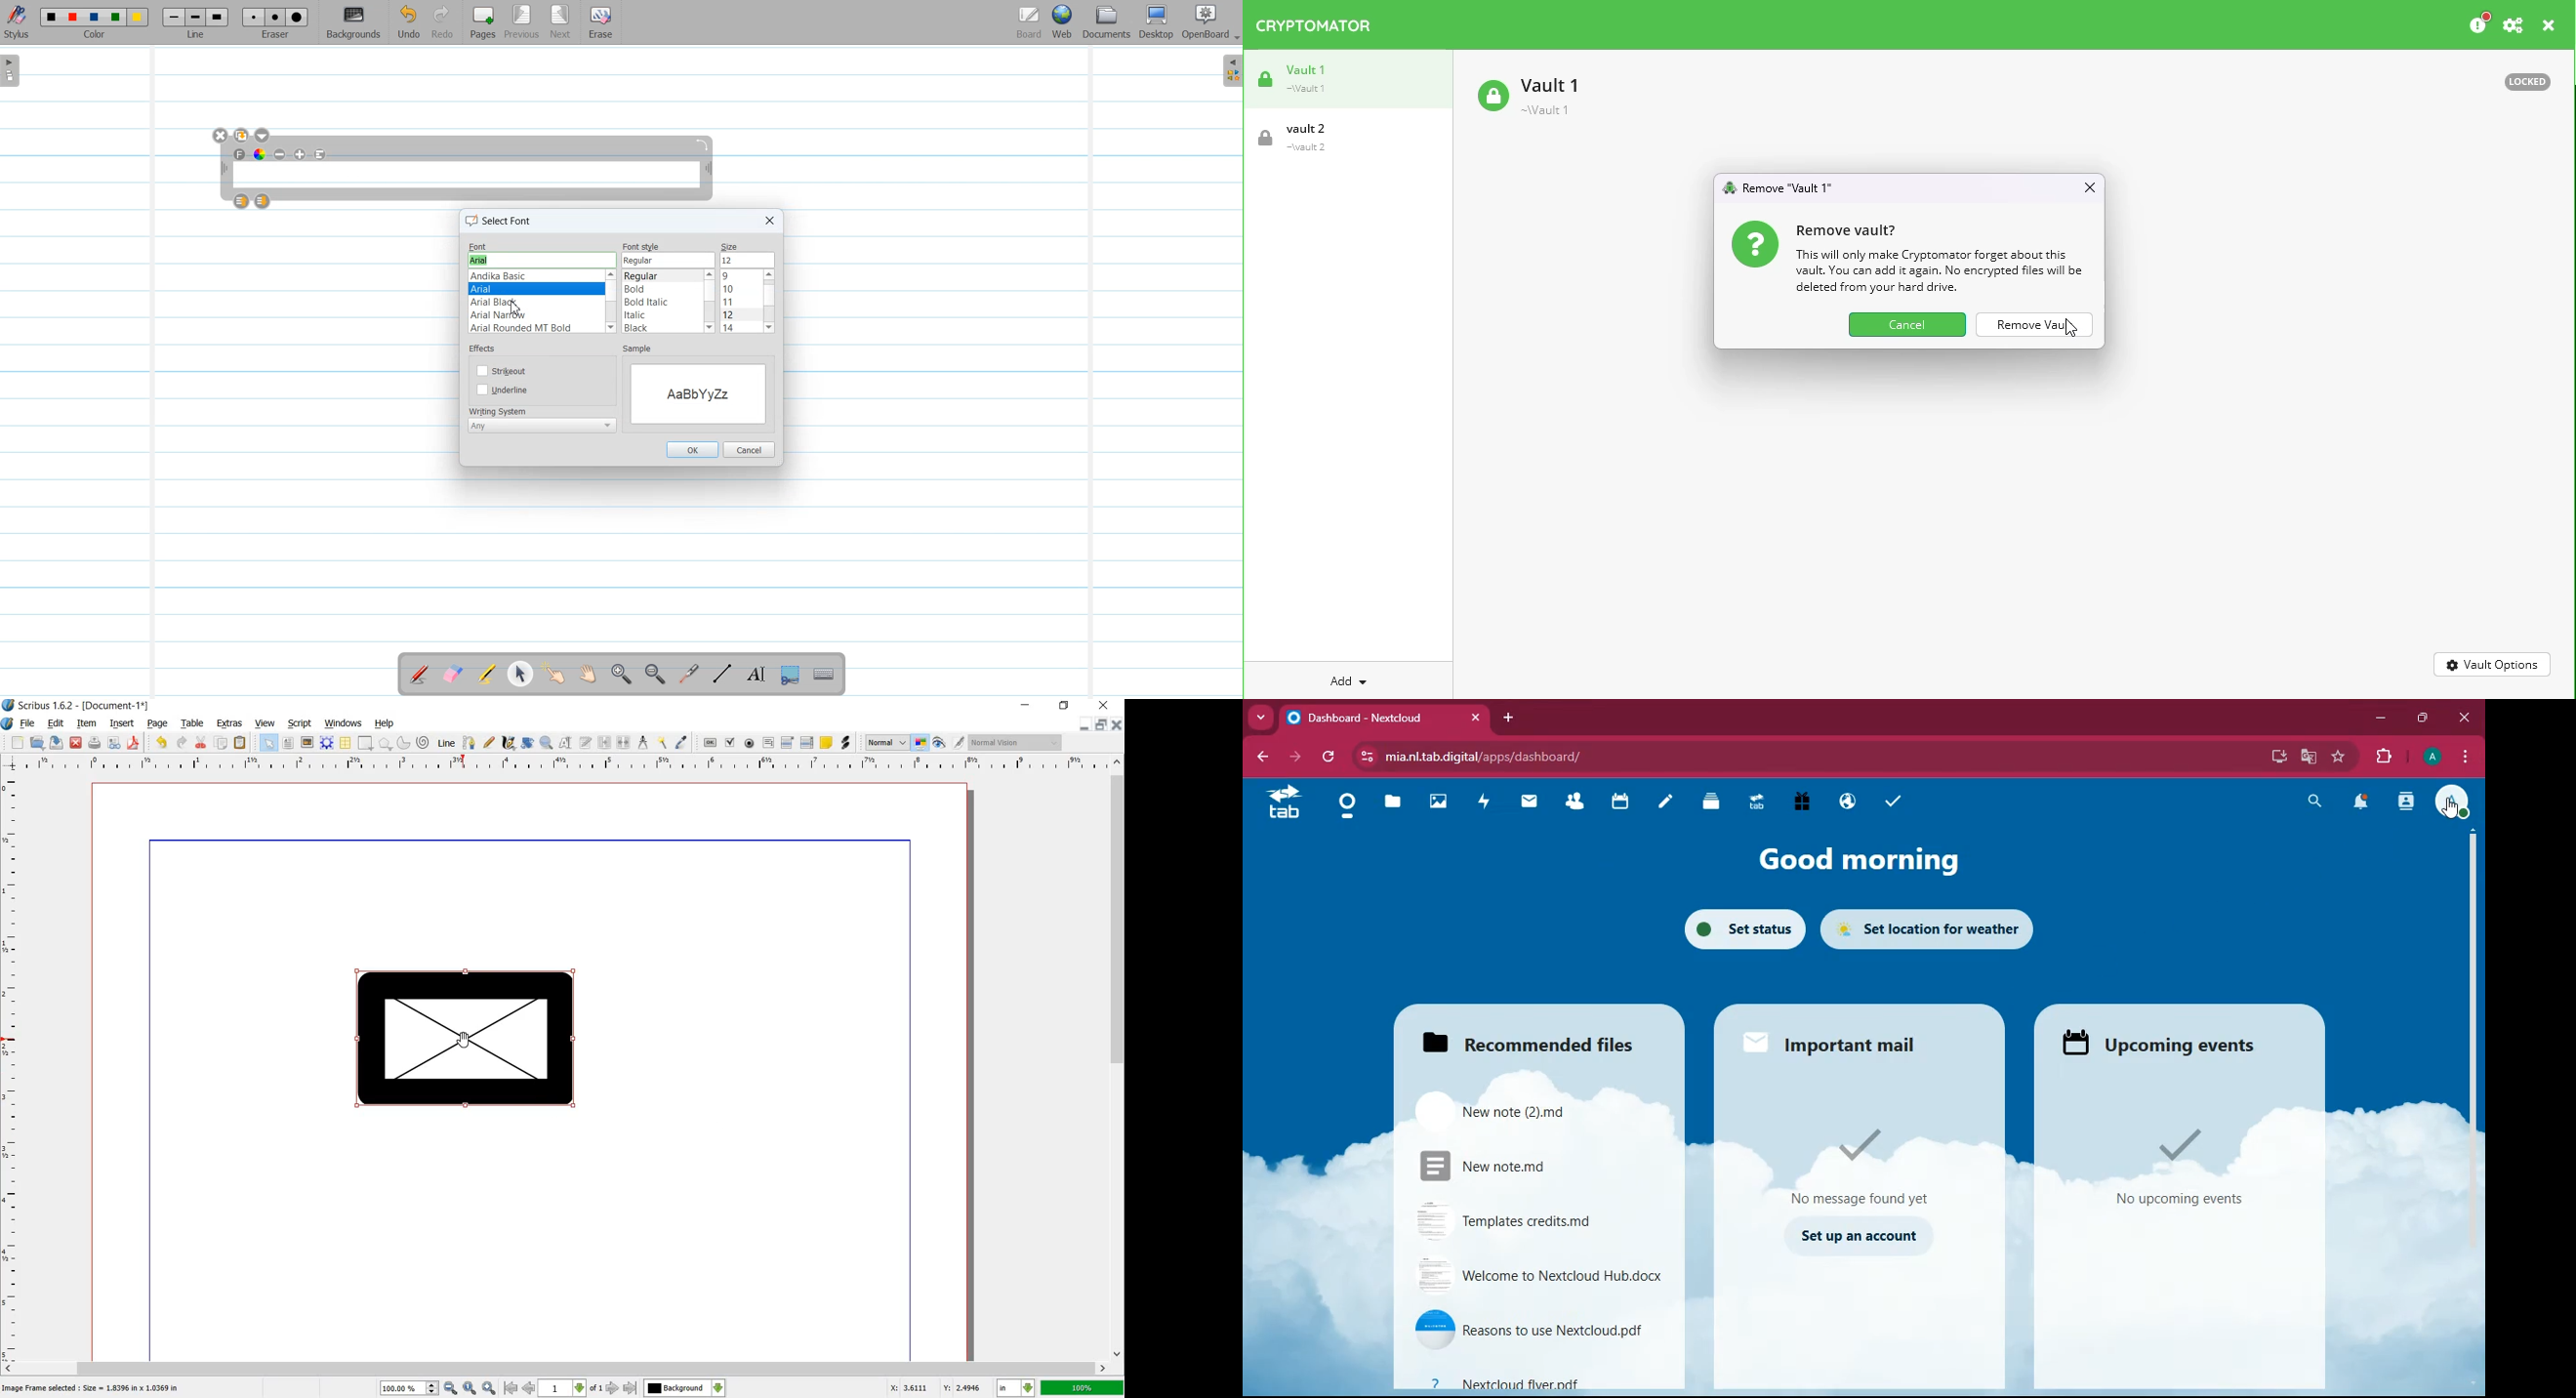  Describe the element at coordinates (1364, 756) in the screenshot. I see `view site information` at that location.